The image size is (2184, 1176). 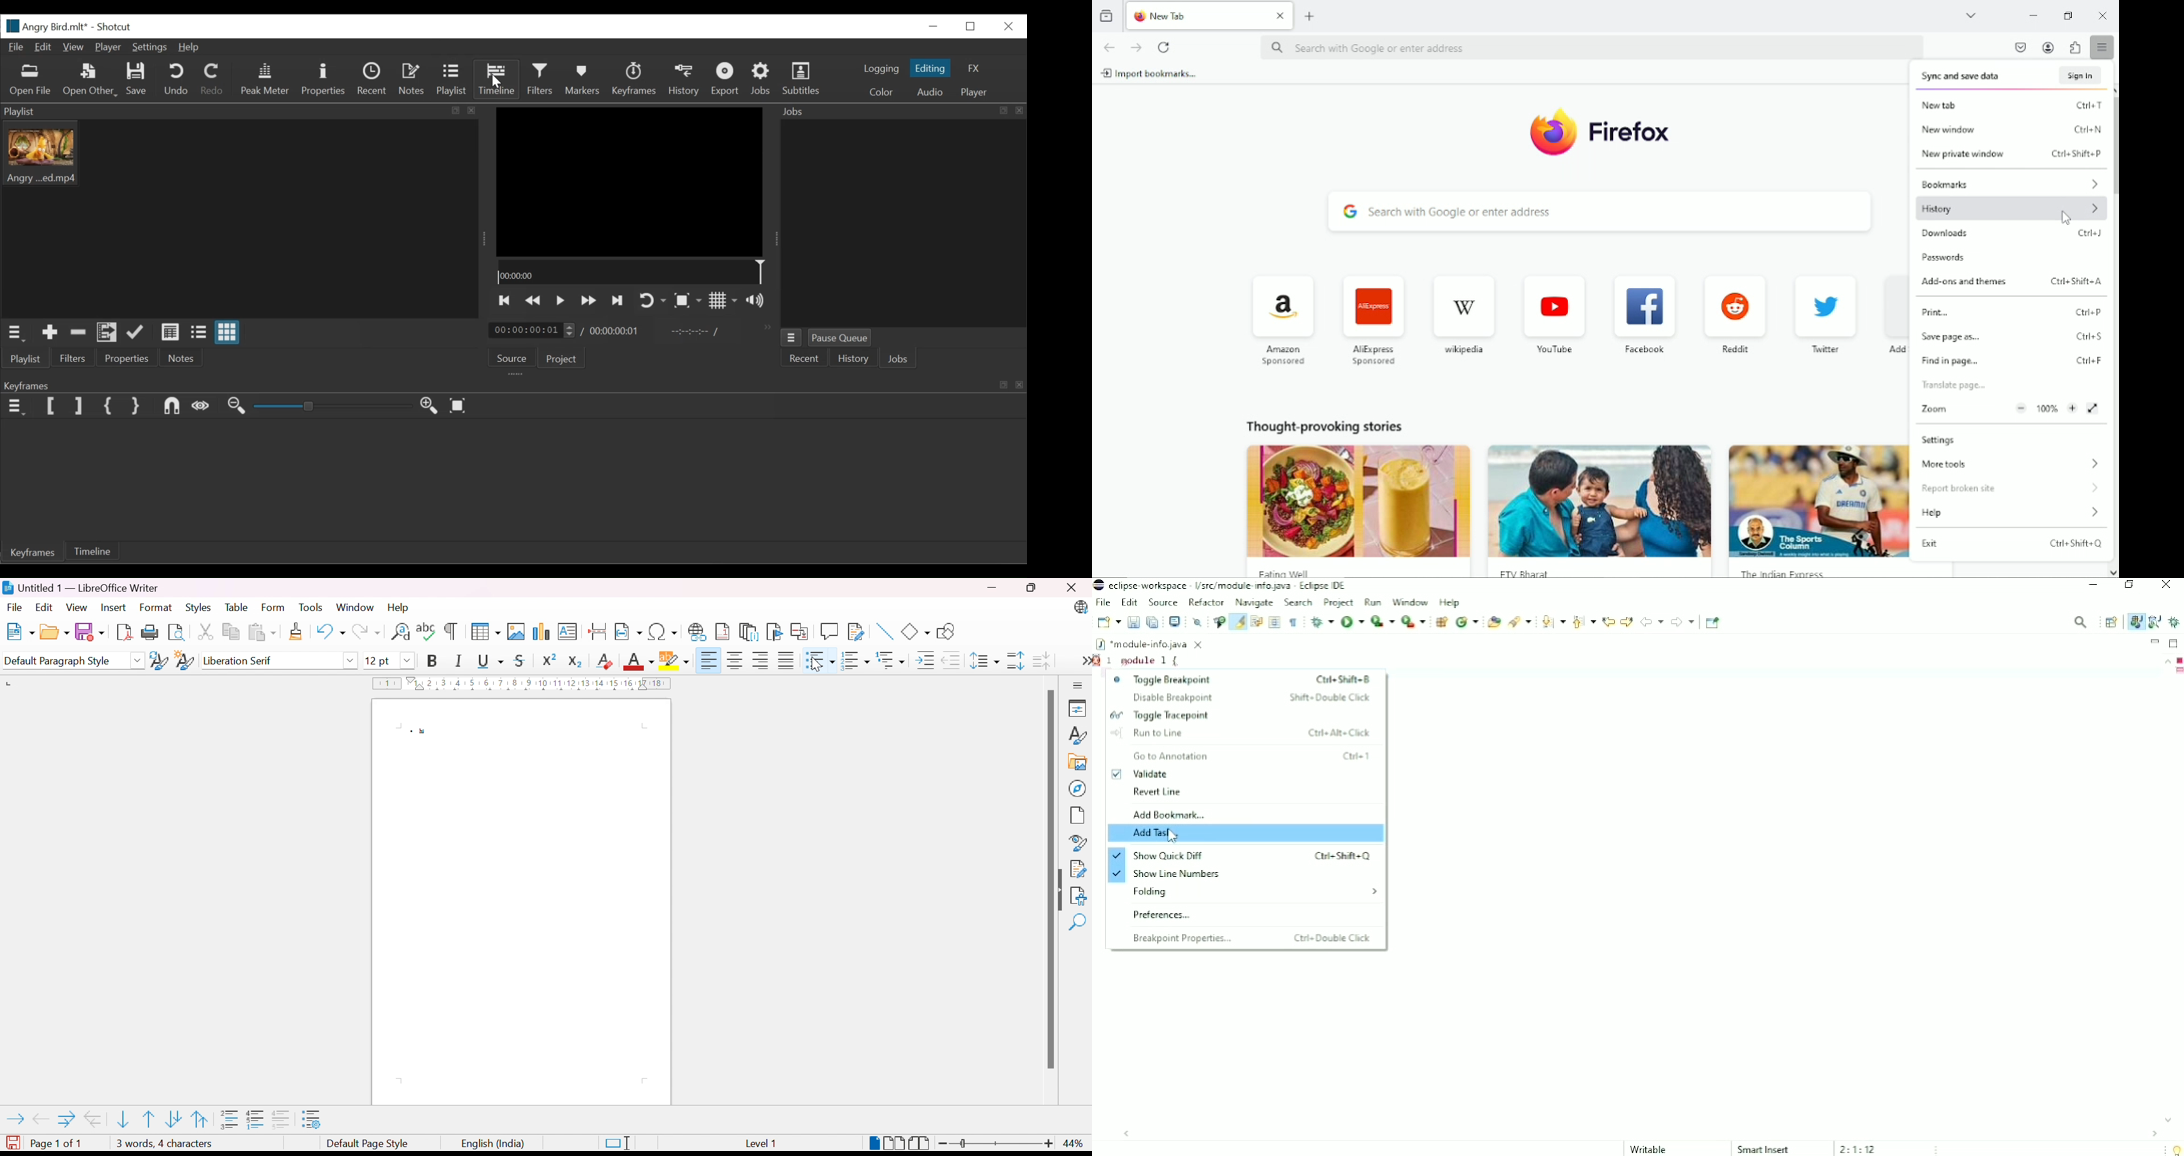 I want to click on Form, so click(x=272, y=607).